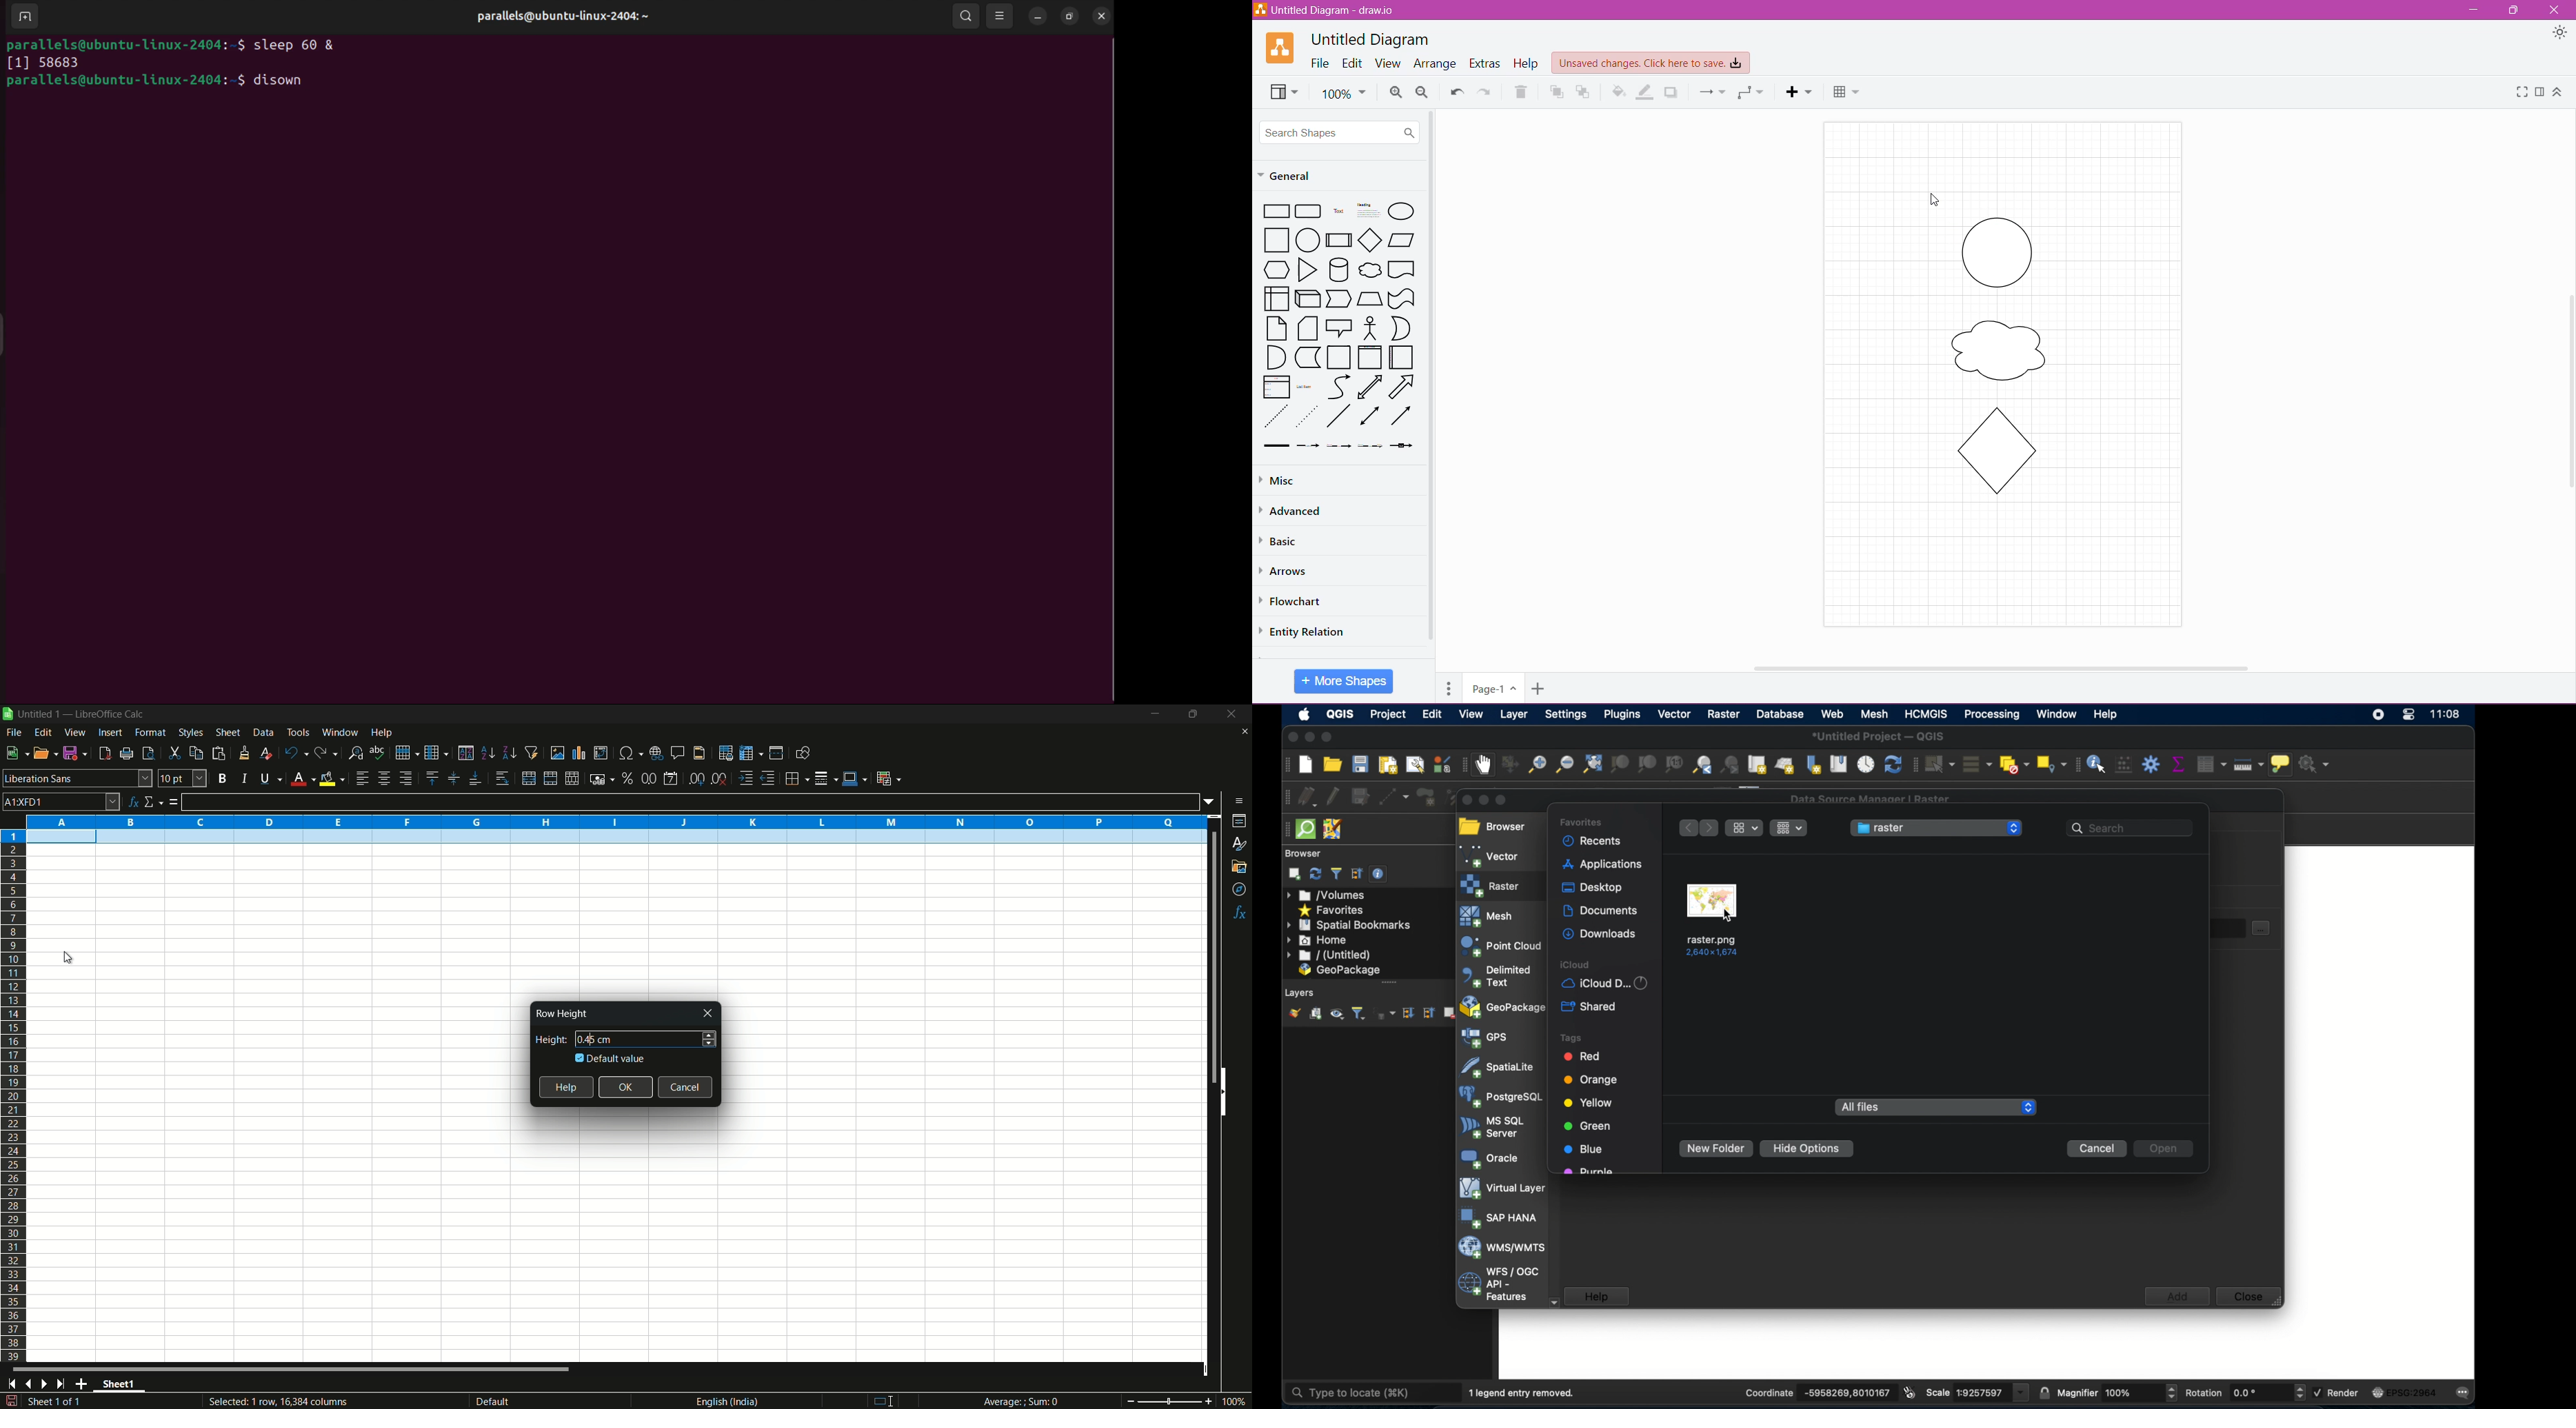 The height and width of the screenshot is (1428, 2576). Describe the element at coordinates (1240, 821) in the screenshot. I see `properties` at that location.